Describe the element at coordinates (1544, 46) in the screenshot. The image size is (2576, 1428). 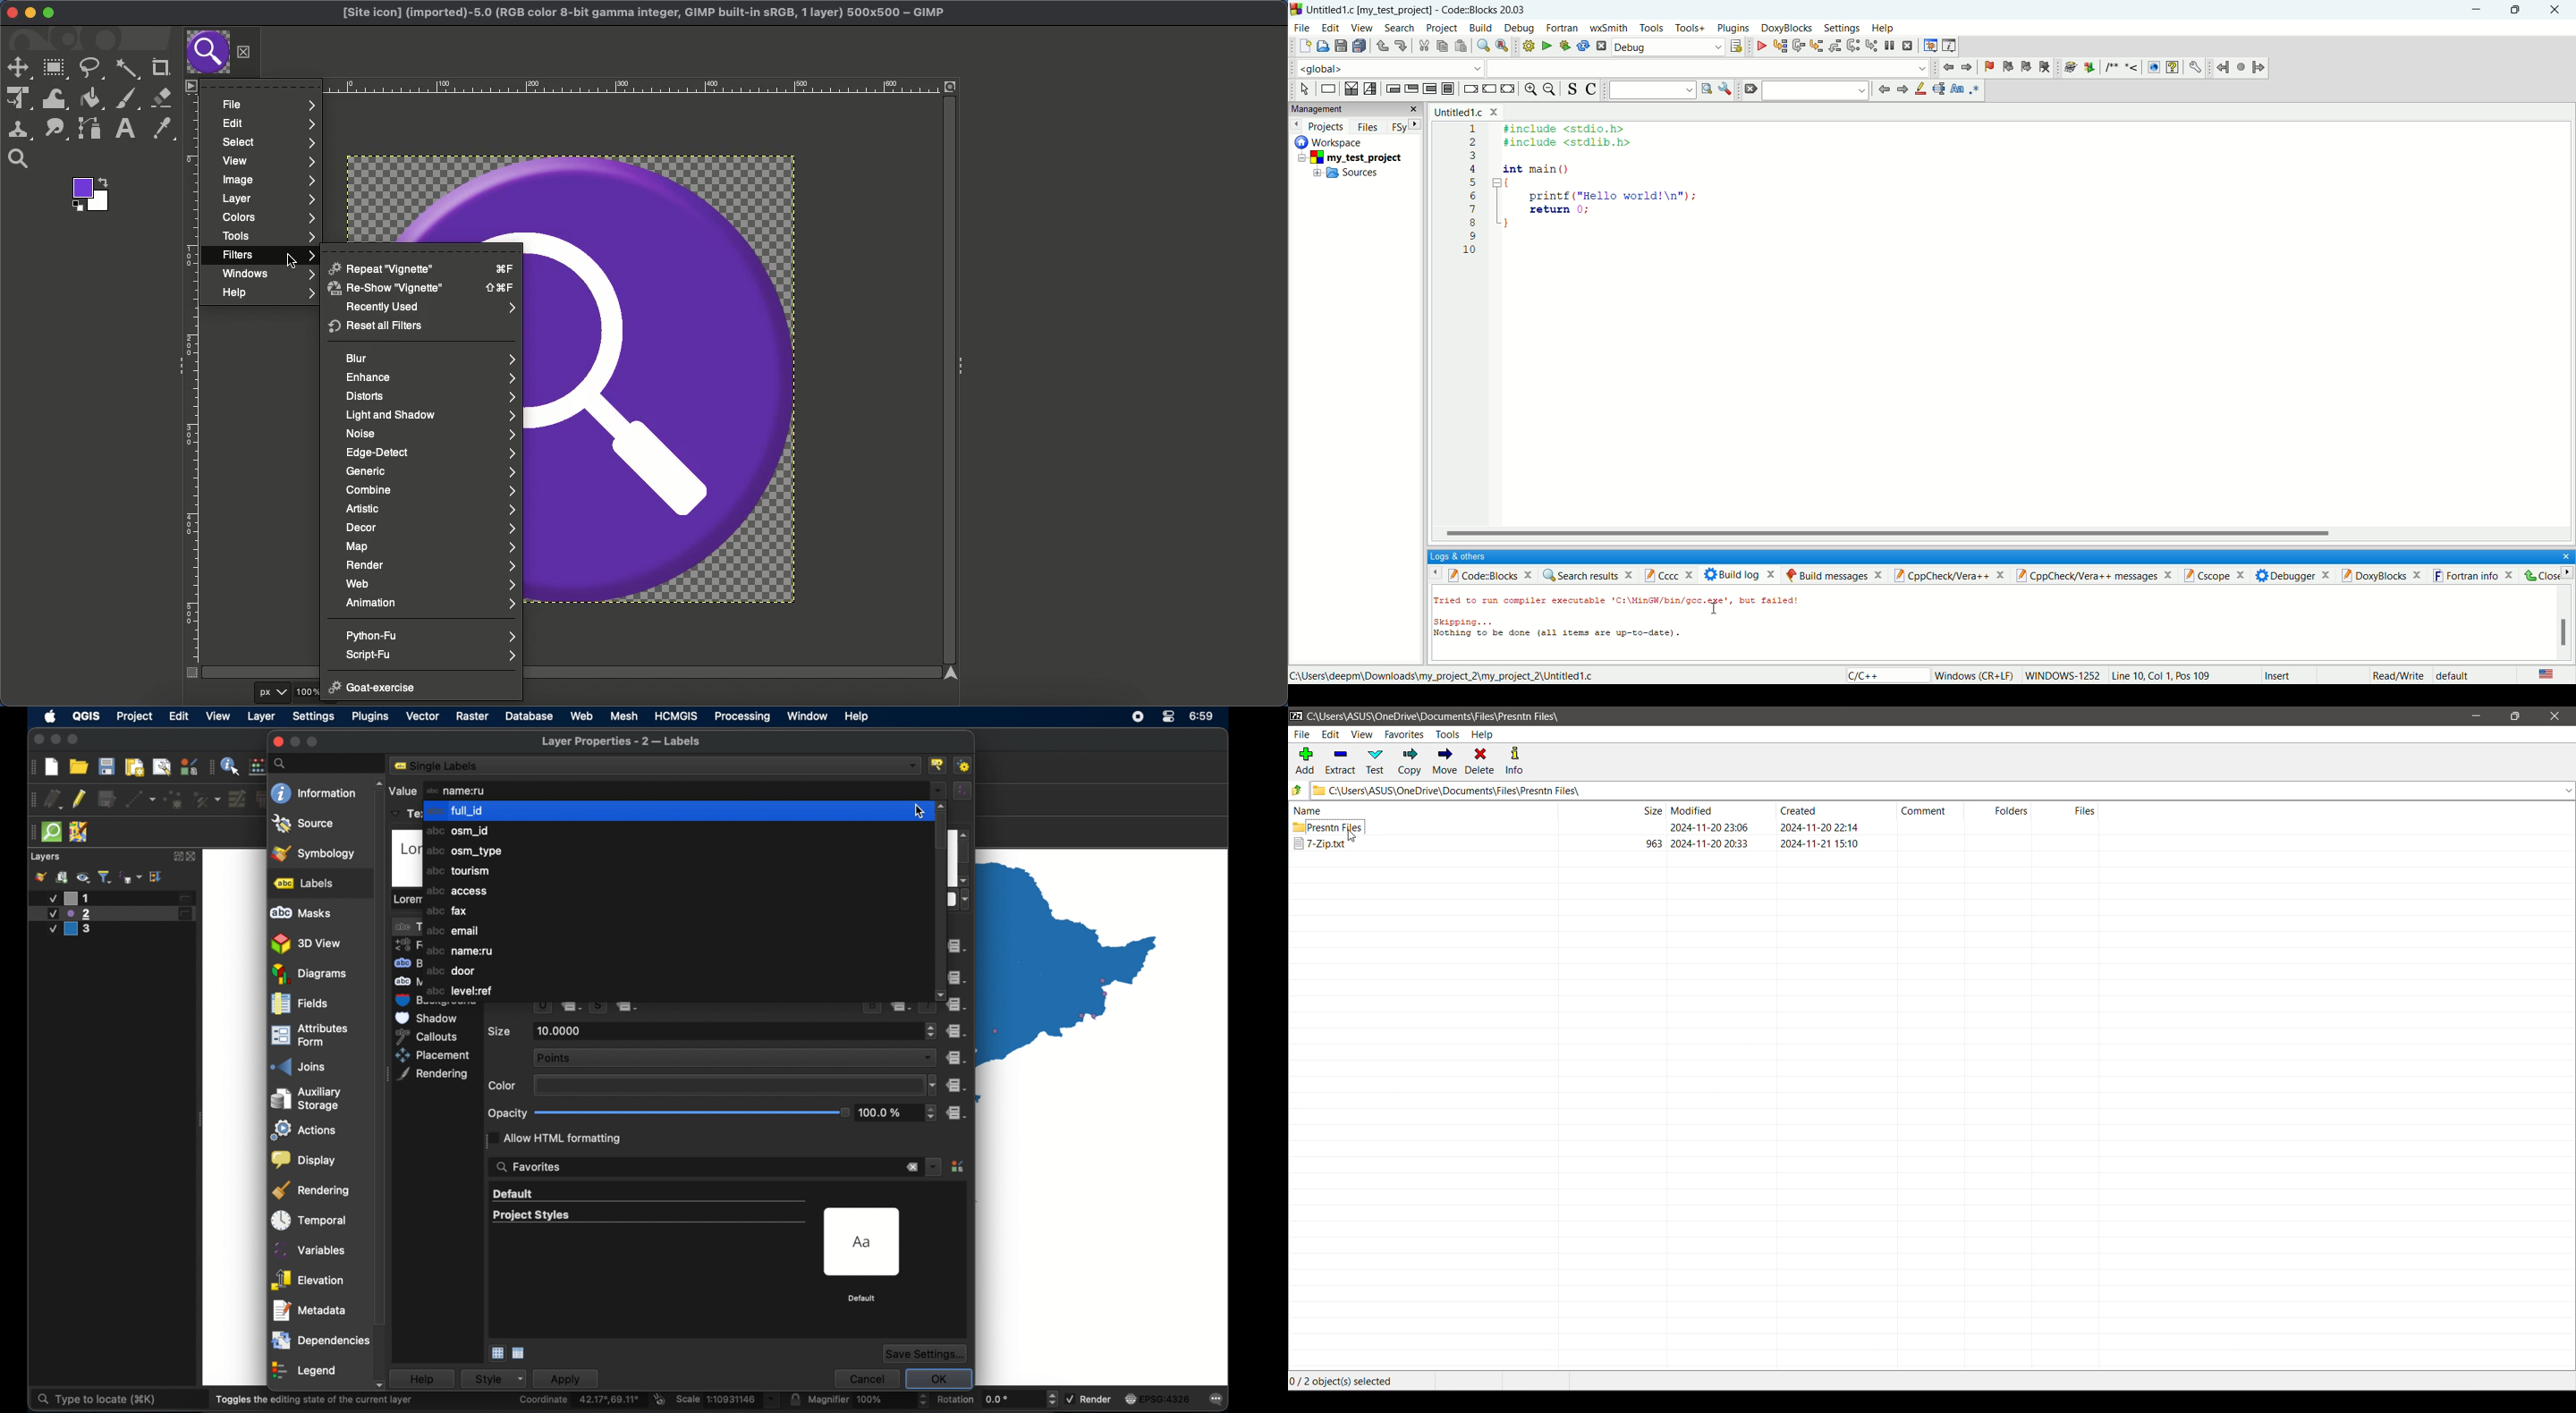
I see `run` at that location.